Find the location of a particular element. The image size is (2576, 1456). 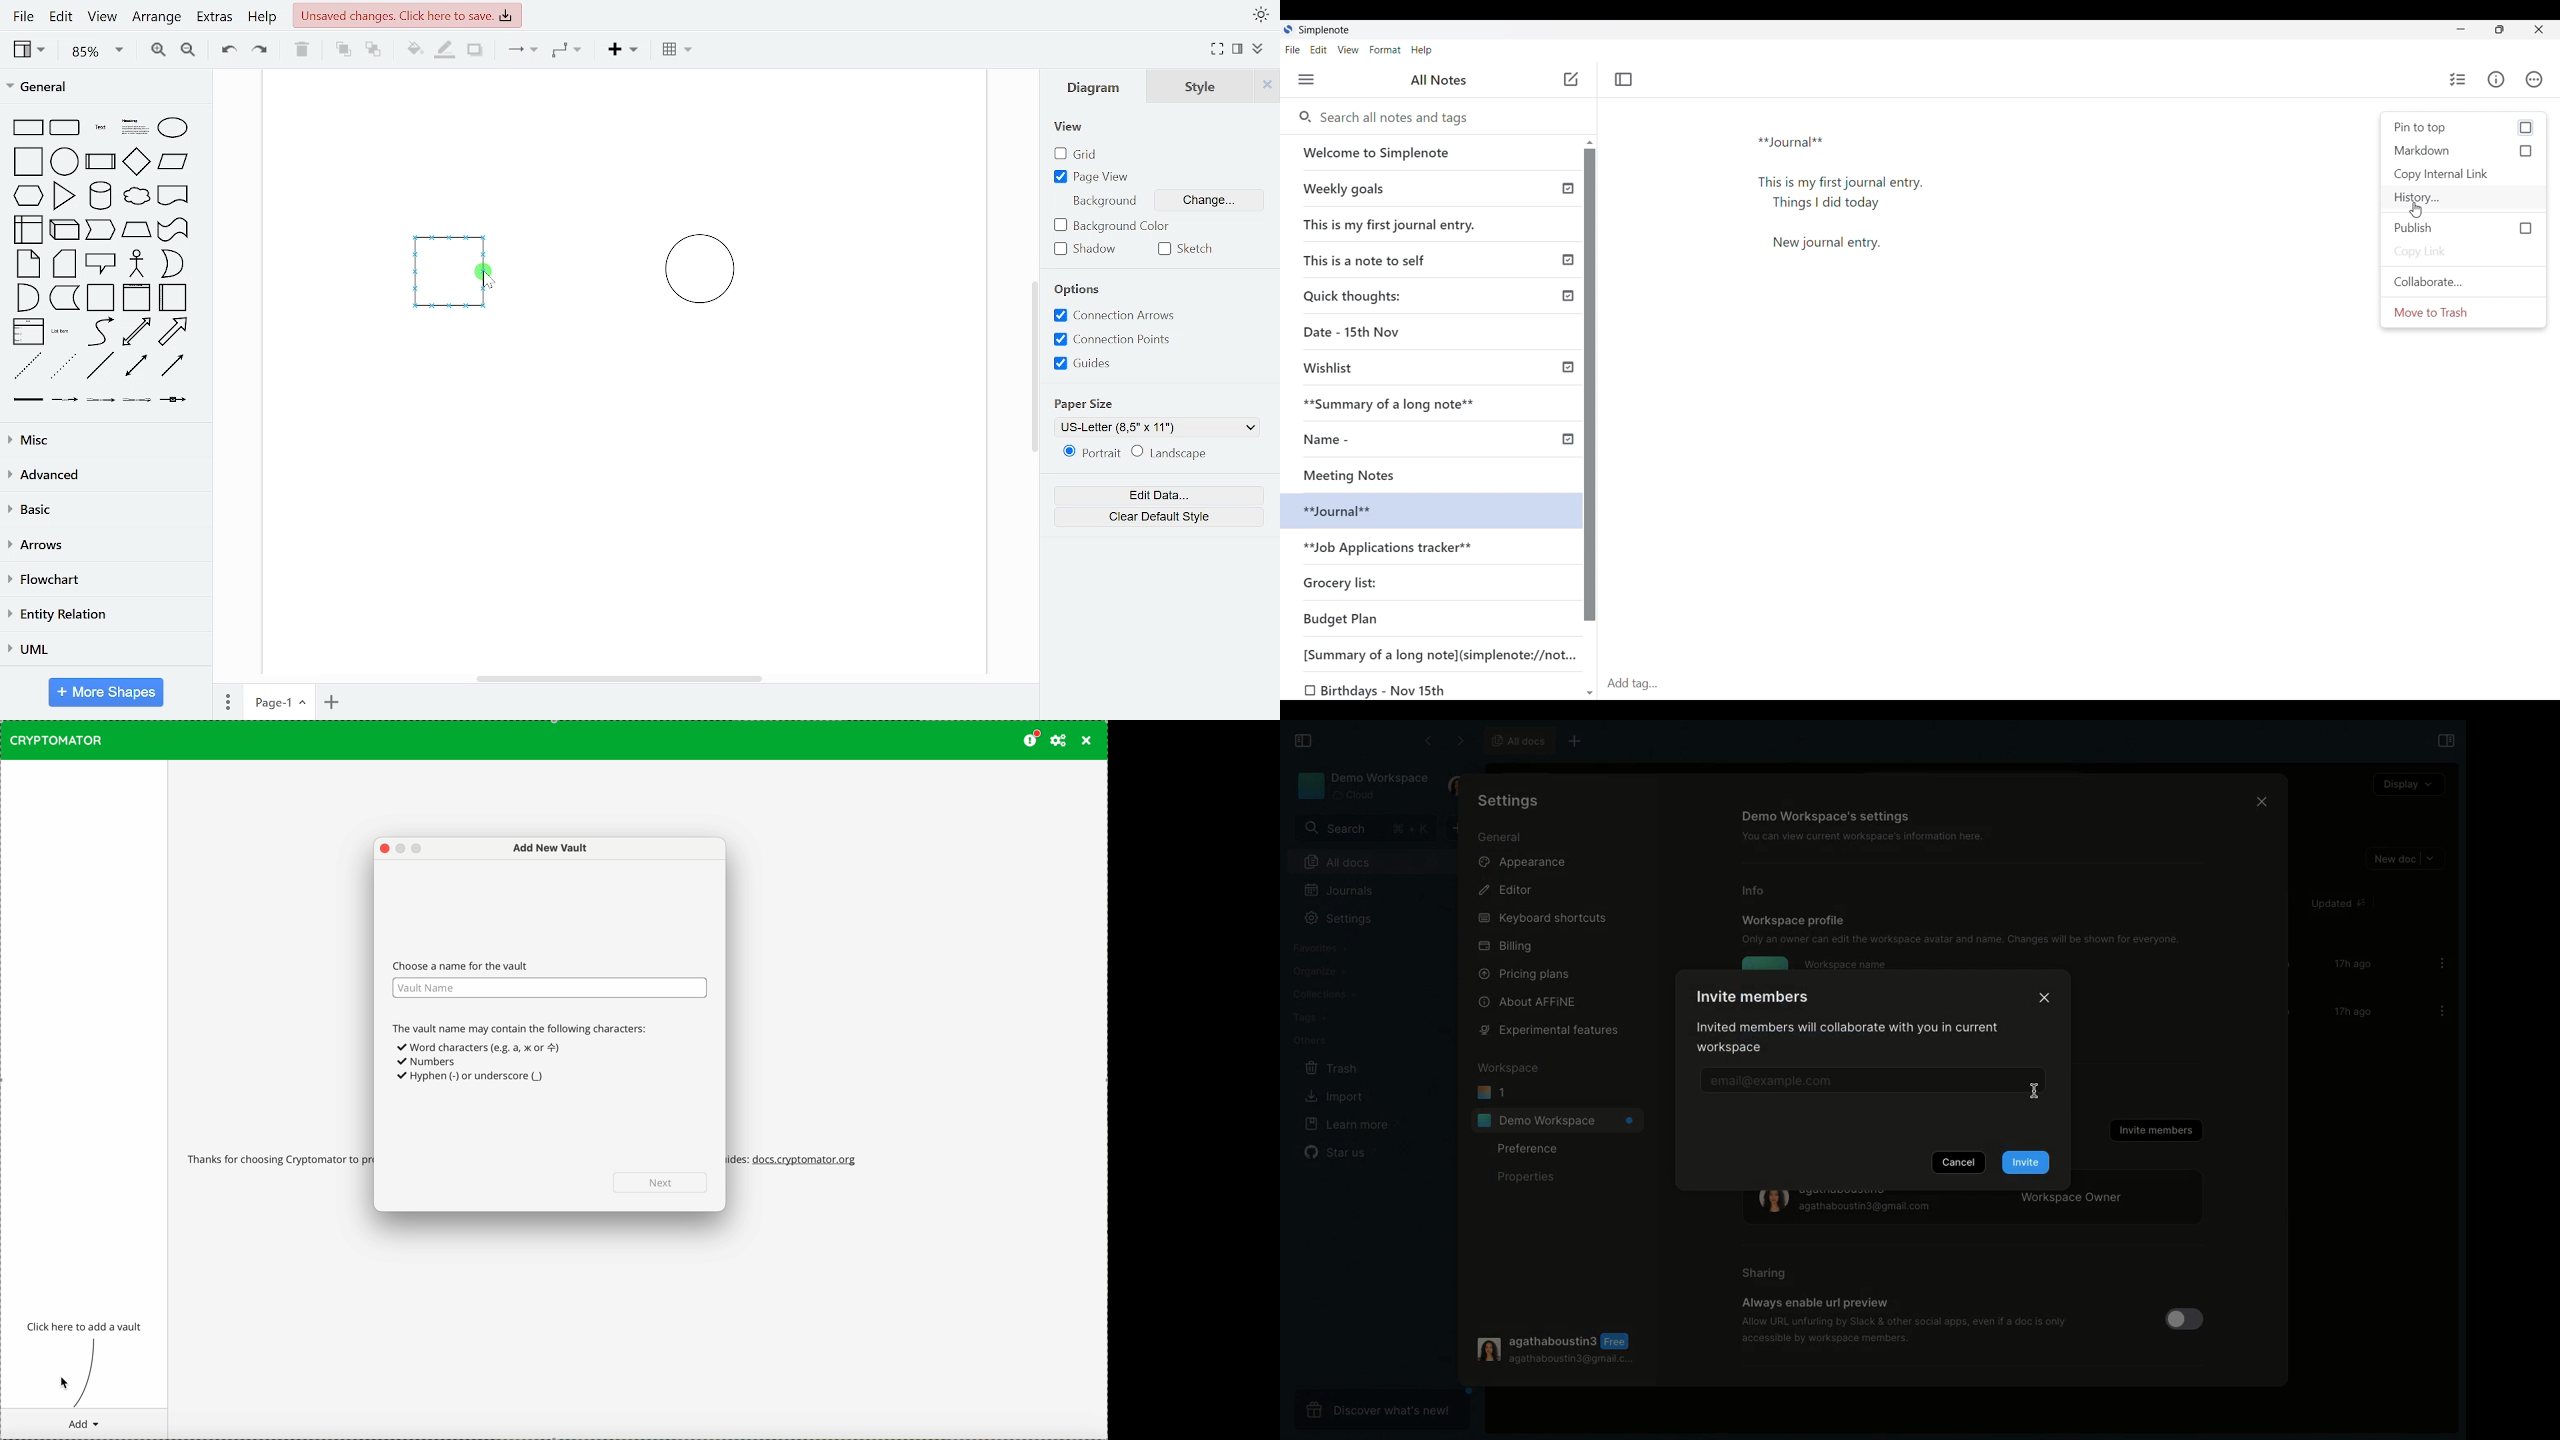

Insert checklist is located at coordinates (2459, 79).